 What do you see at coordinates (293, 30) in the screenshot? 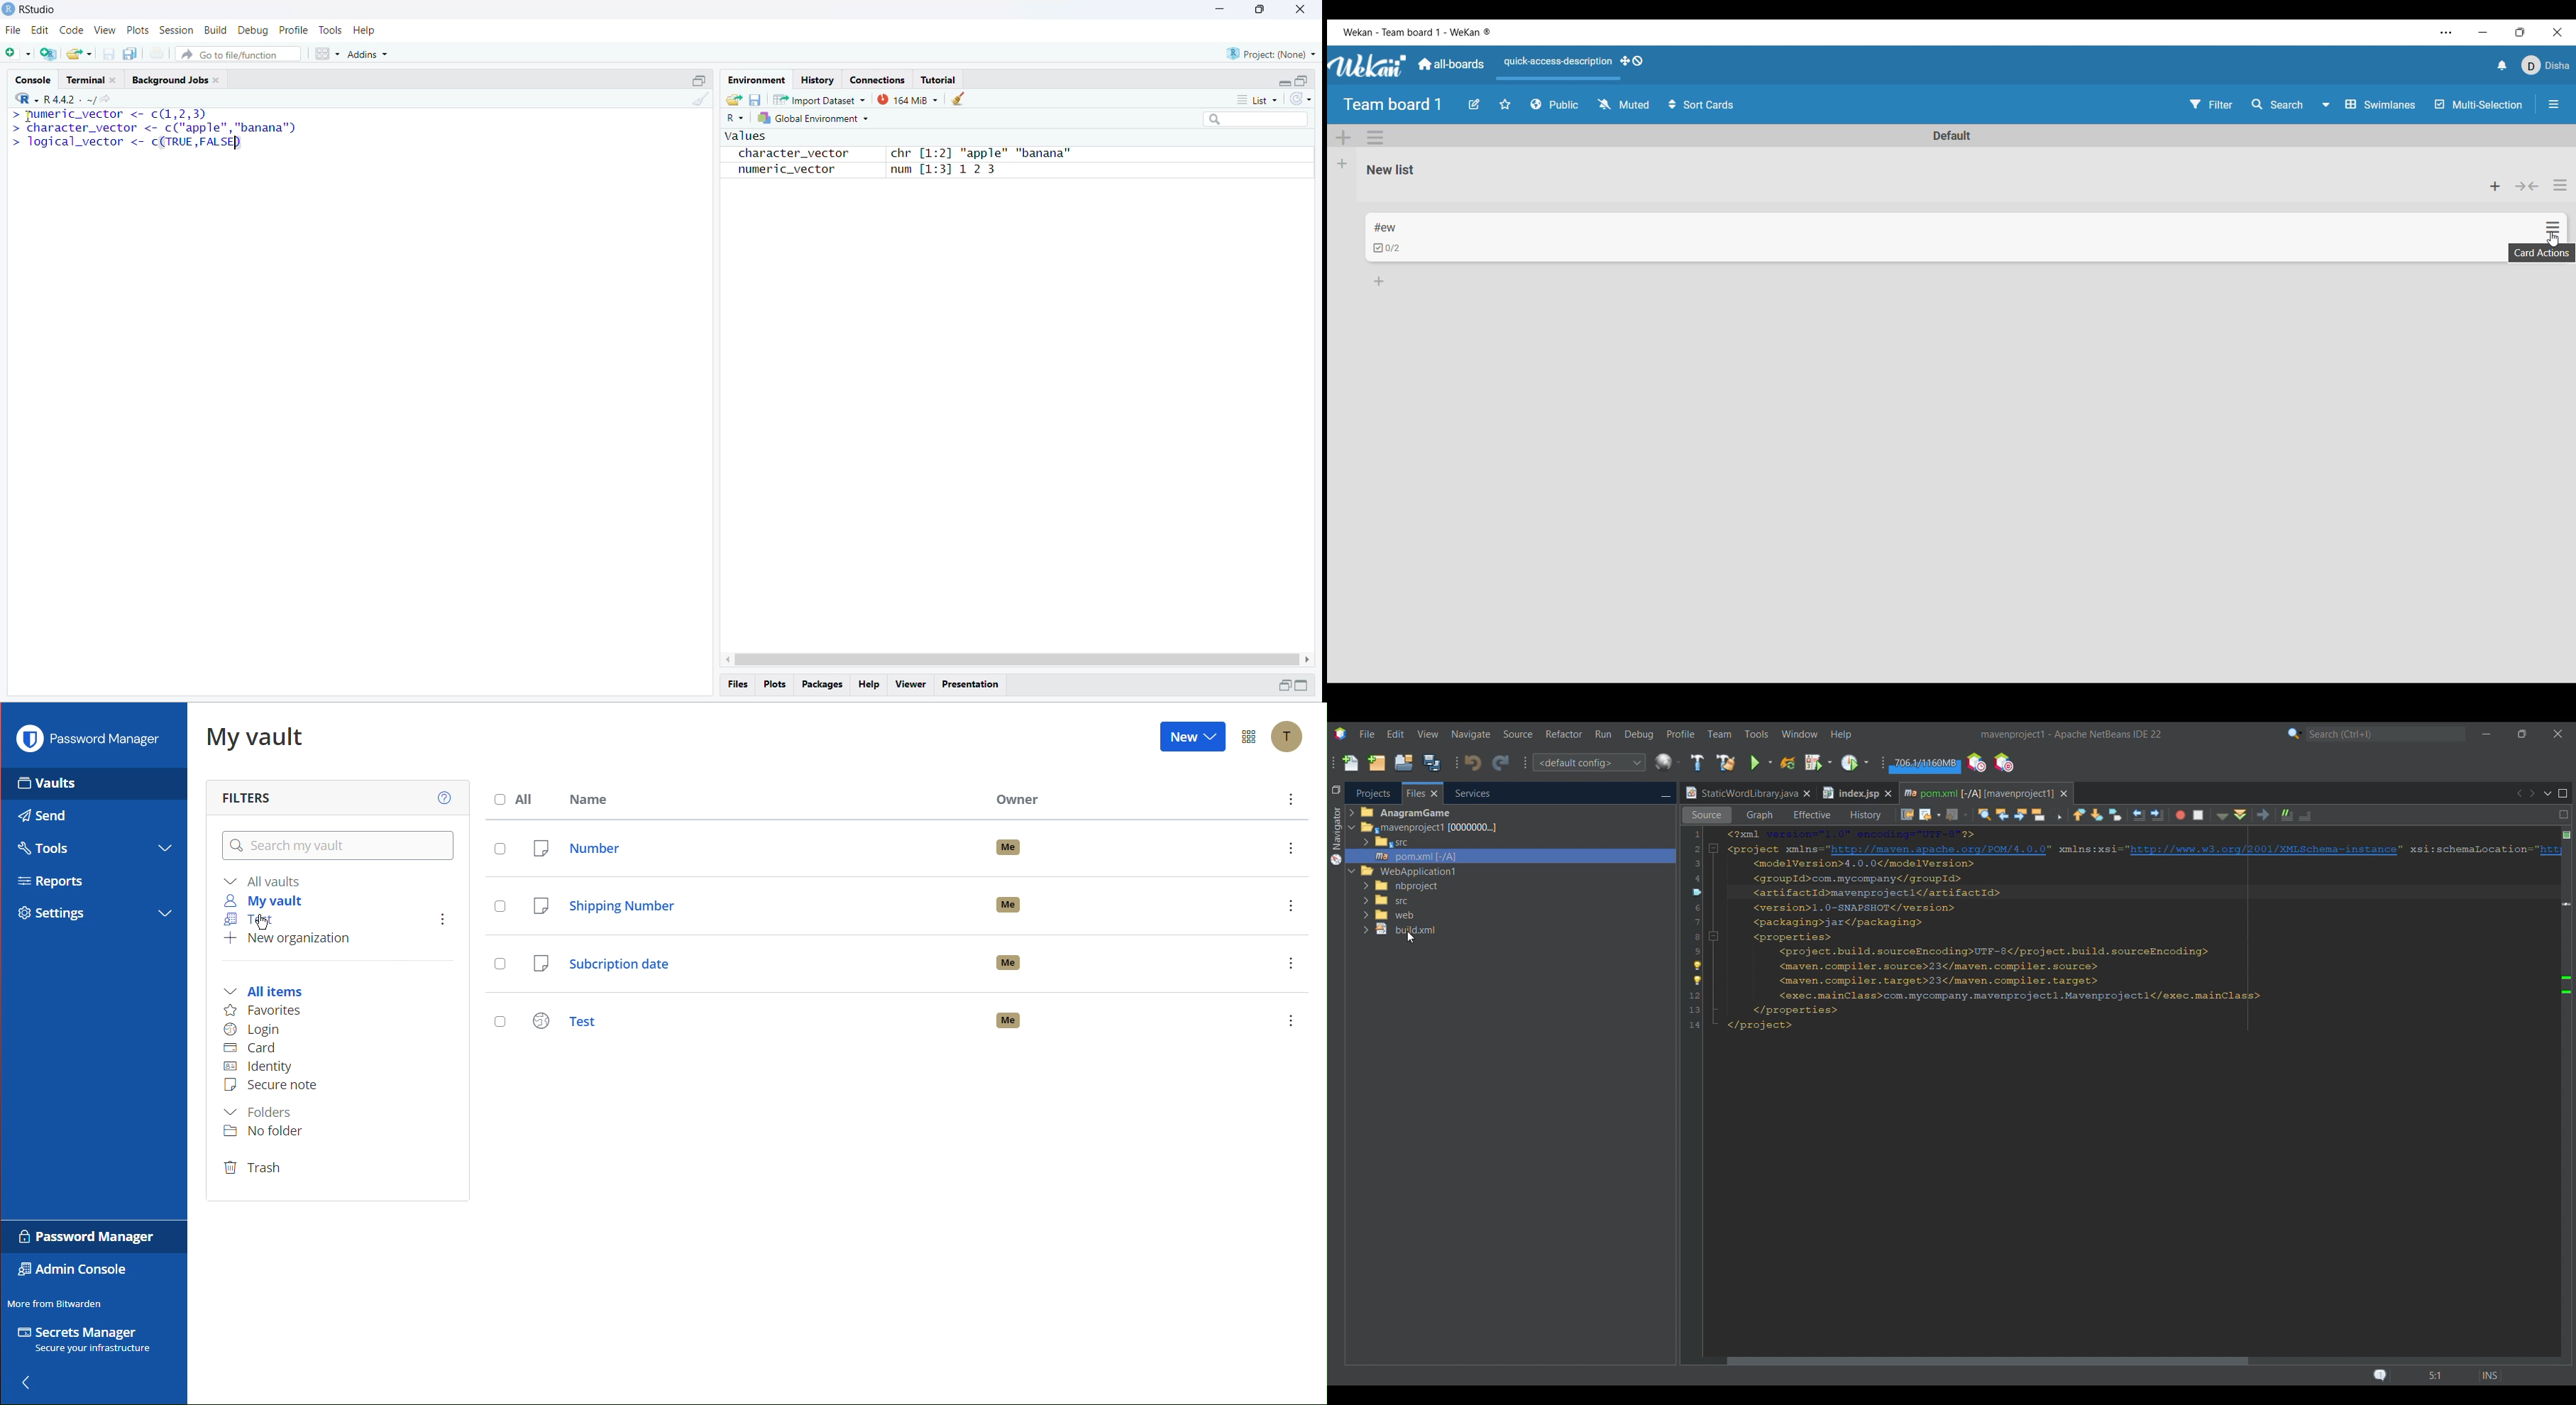
I see `Profile` at bounding box center [293, 30].